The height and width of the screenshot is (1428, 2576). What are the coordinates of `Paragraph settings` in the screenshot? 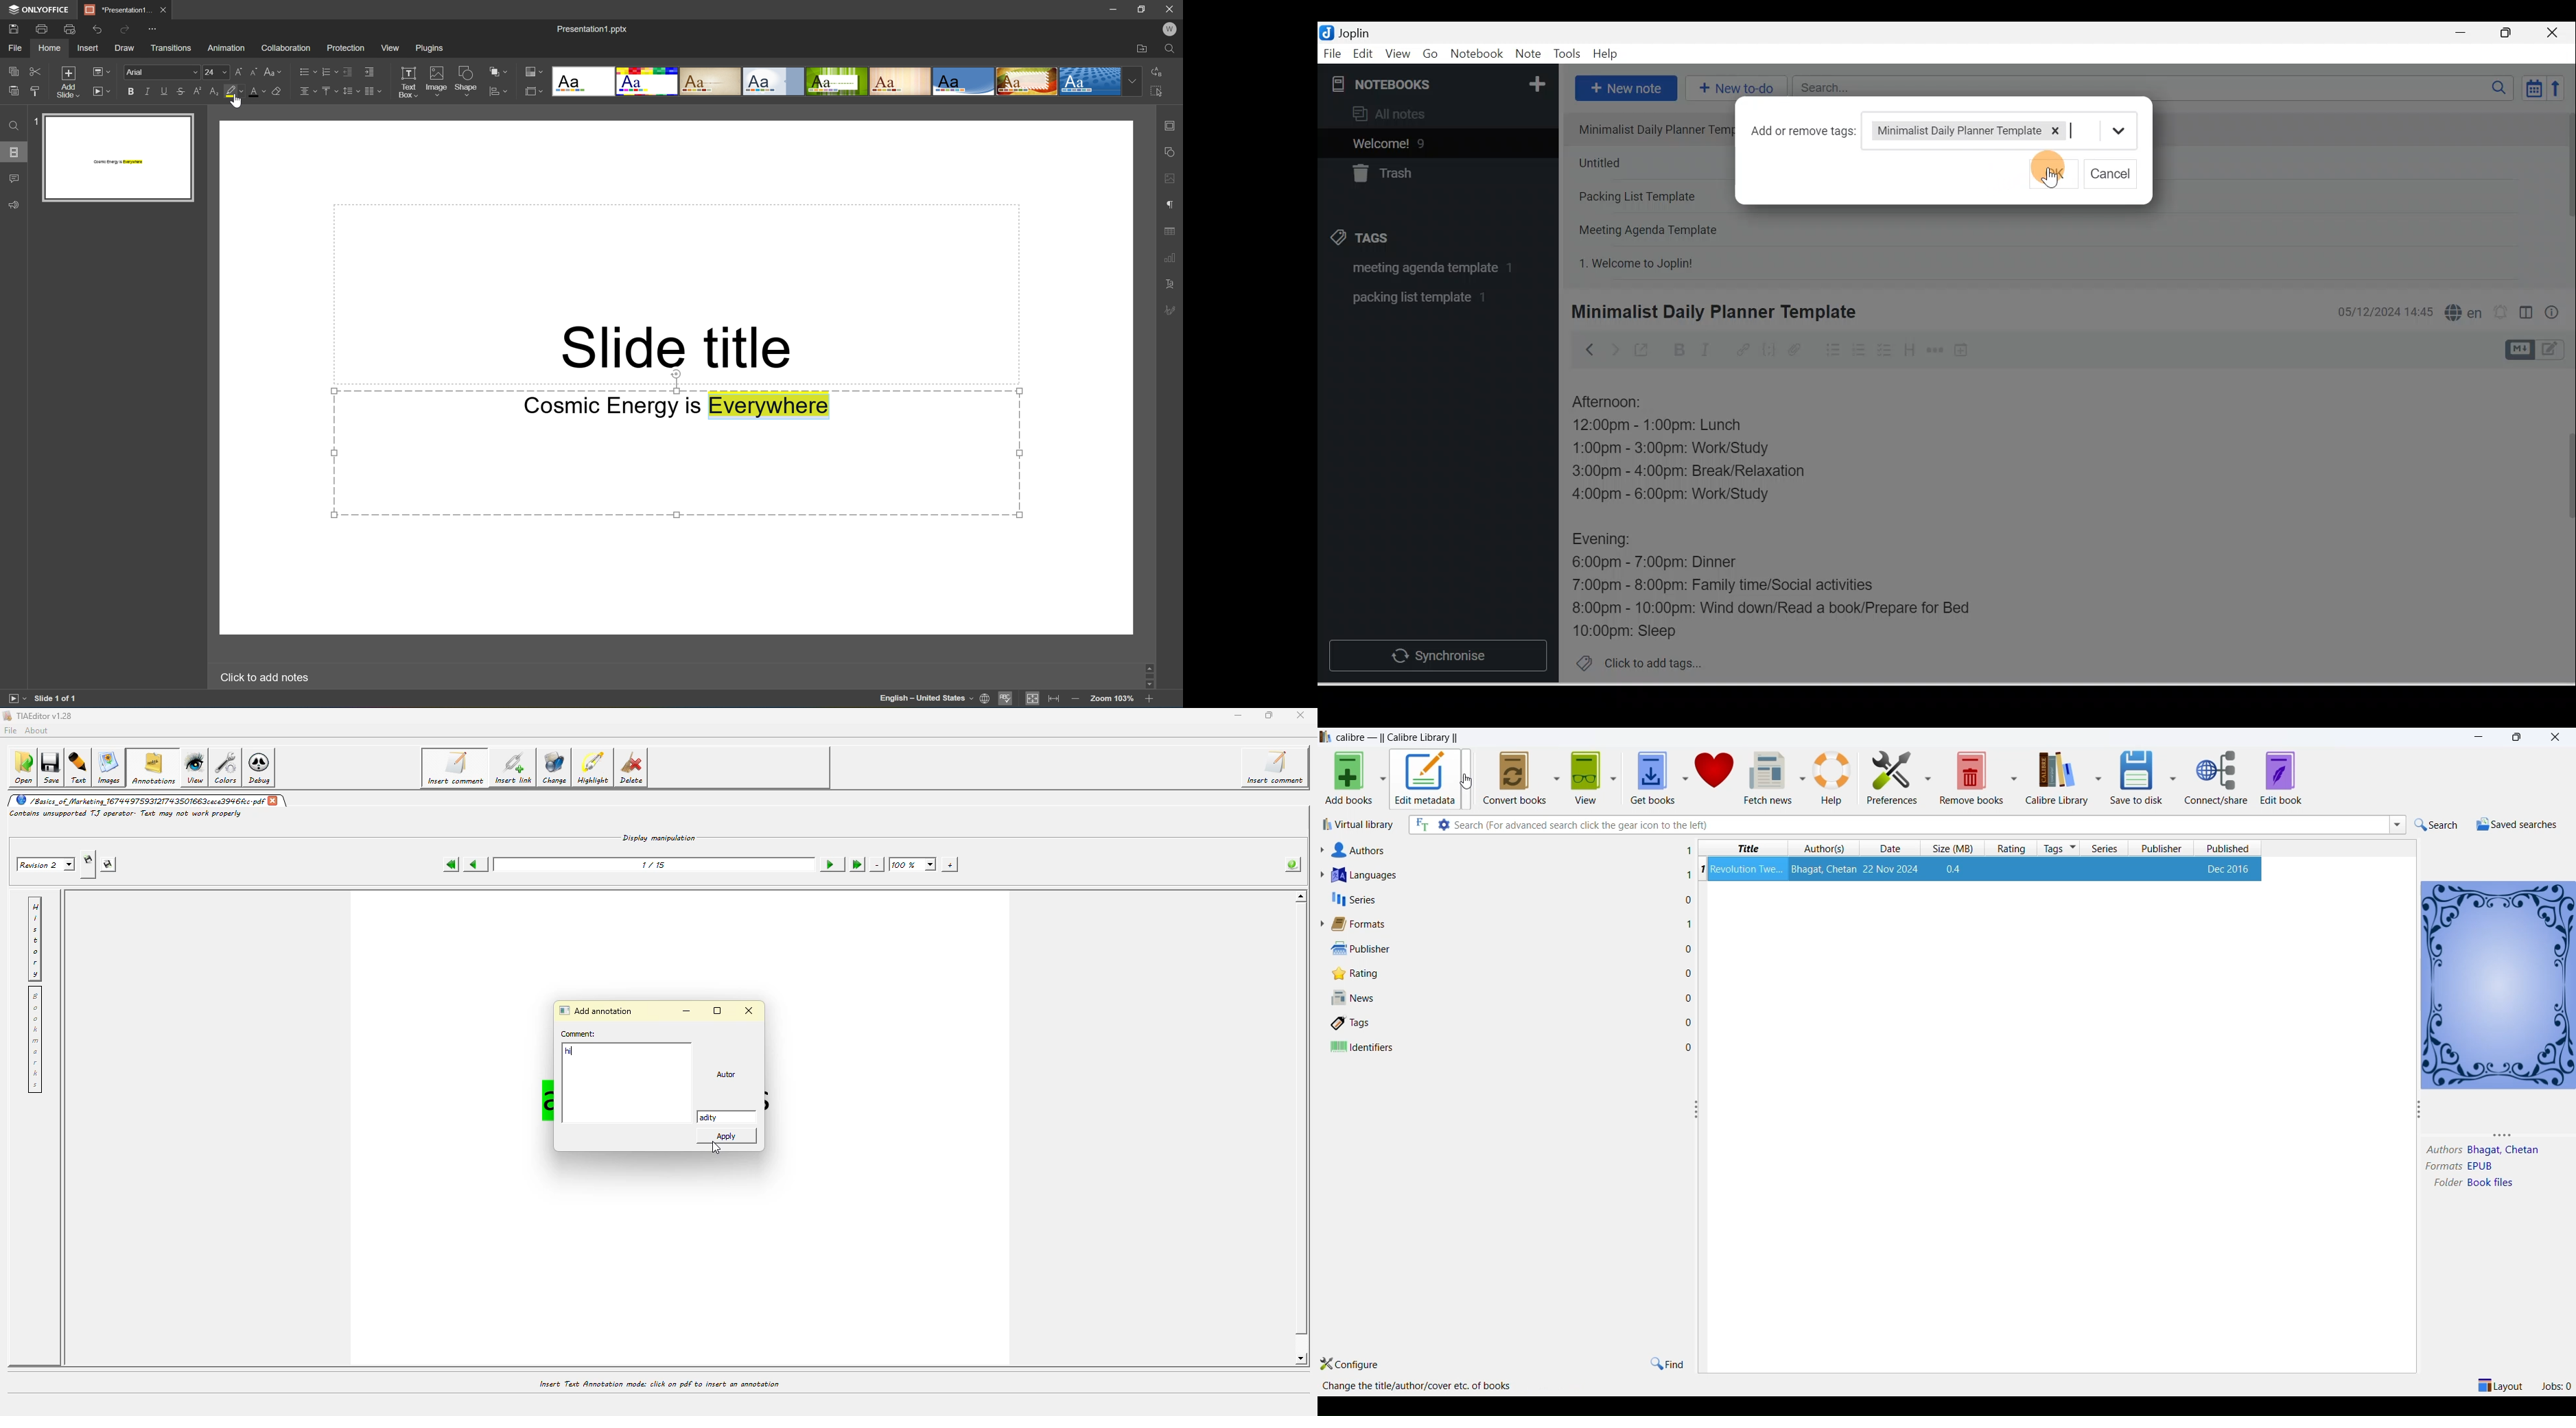 It's located at (1168, 205).